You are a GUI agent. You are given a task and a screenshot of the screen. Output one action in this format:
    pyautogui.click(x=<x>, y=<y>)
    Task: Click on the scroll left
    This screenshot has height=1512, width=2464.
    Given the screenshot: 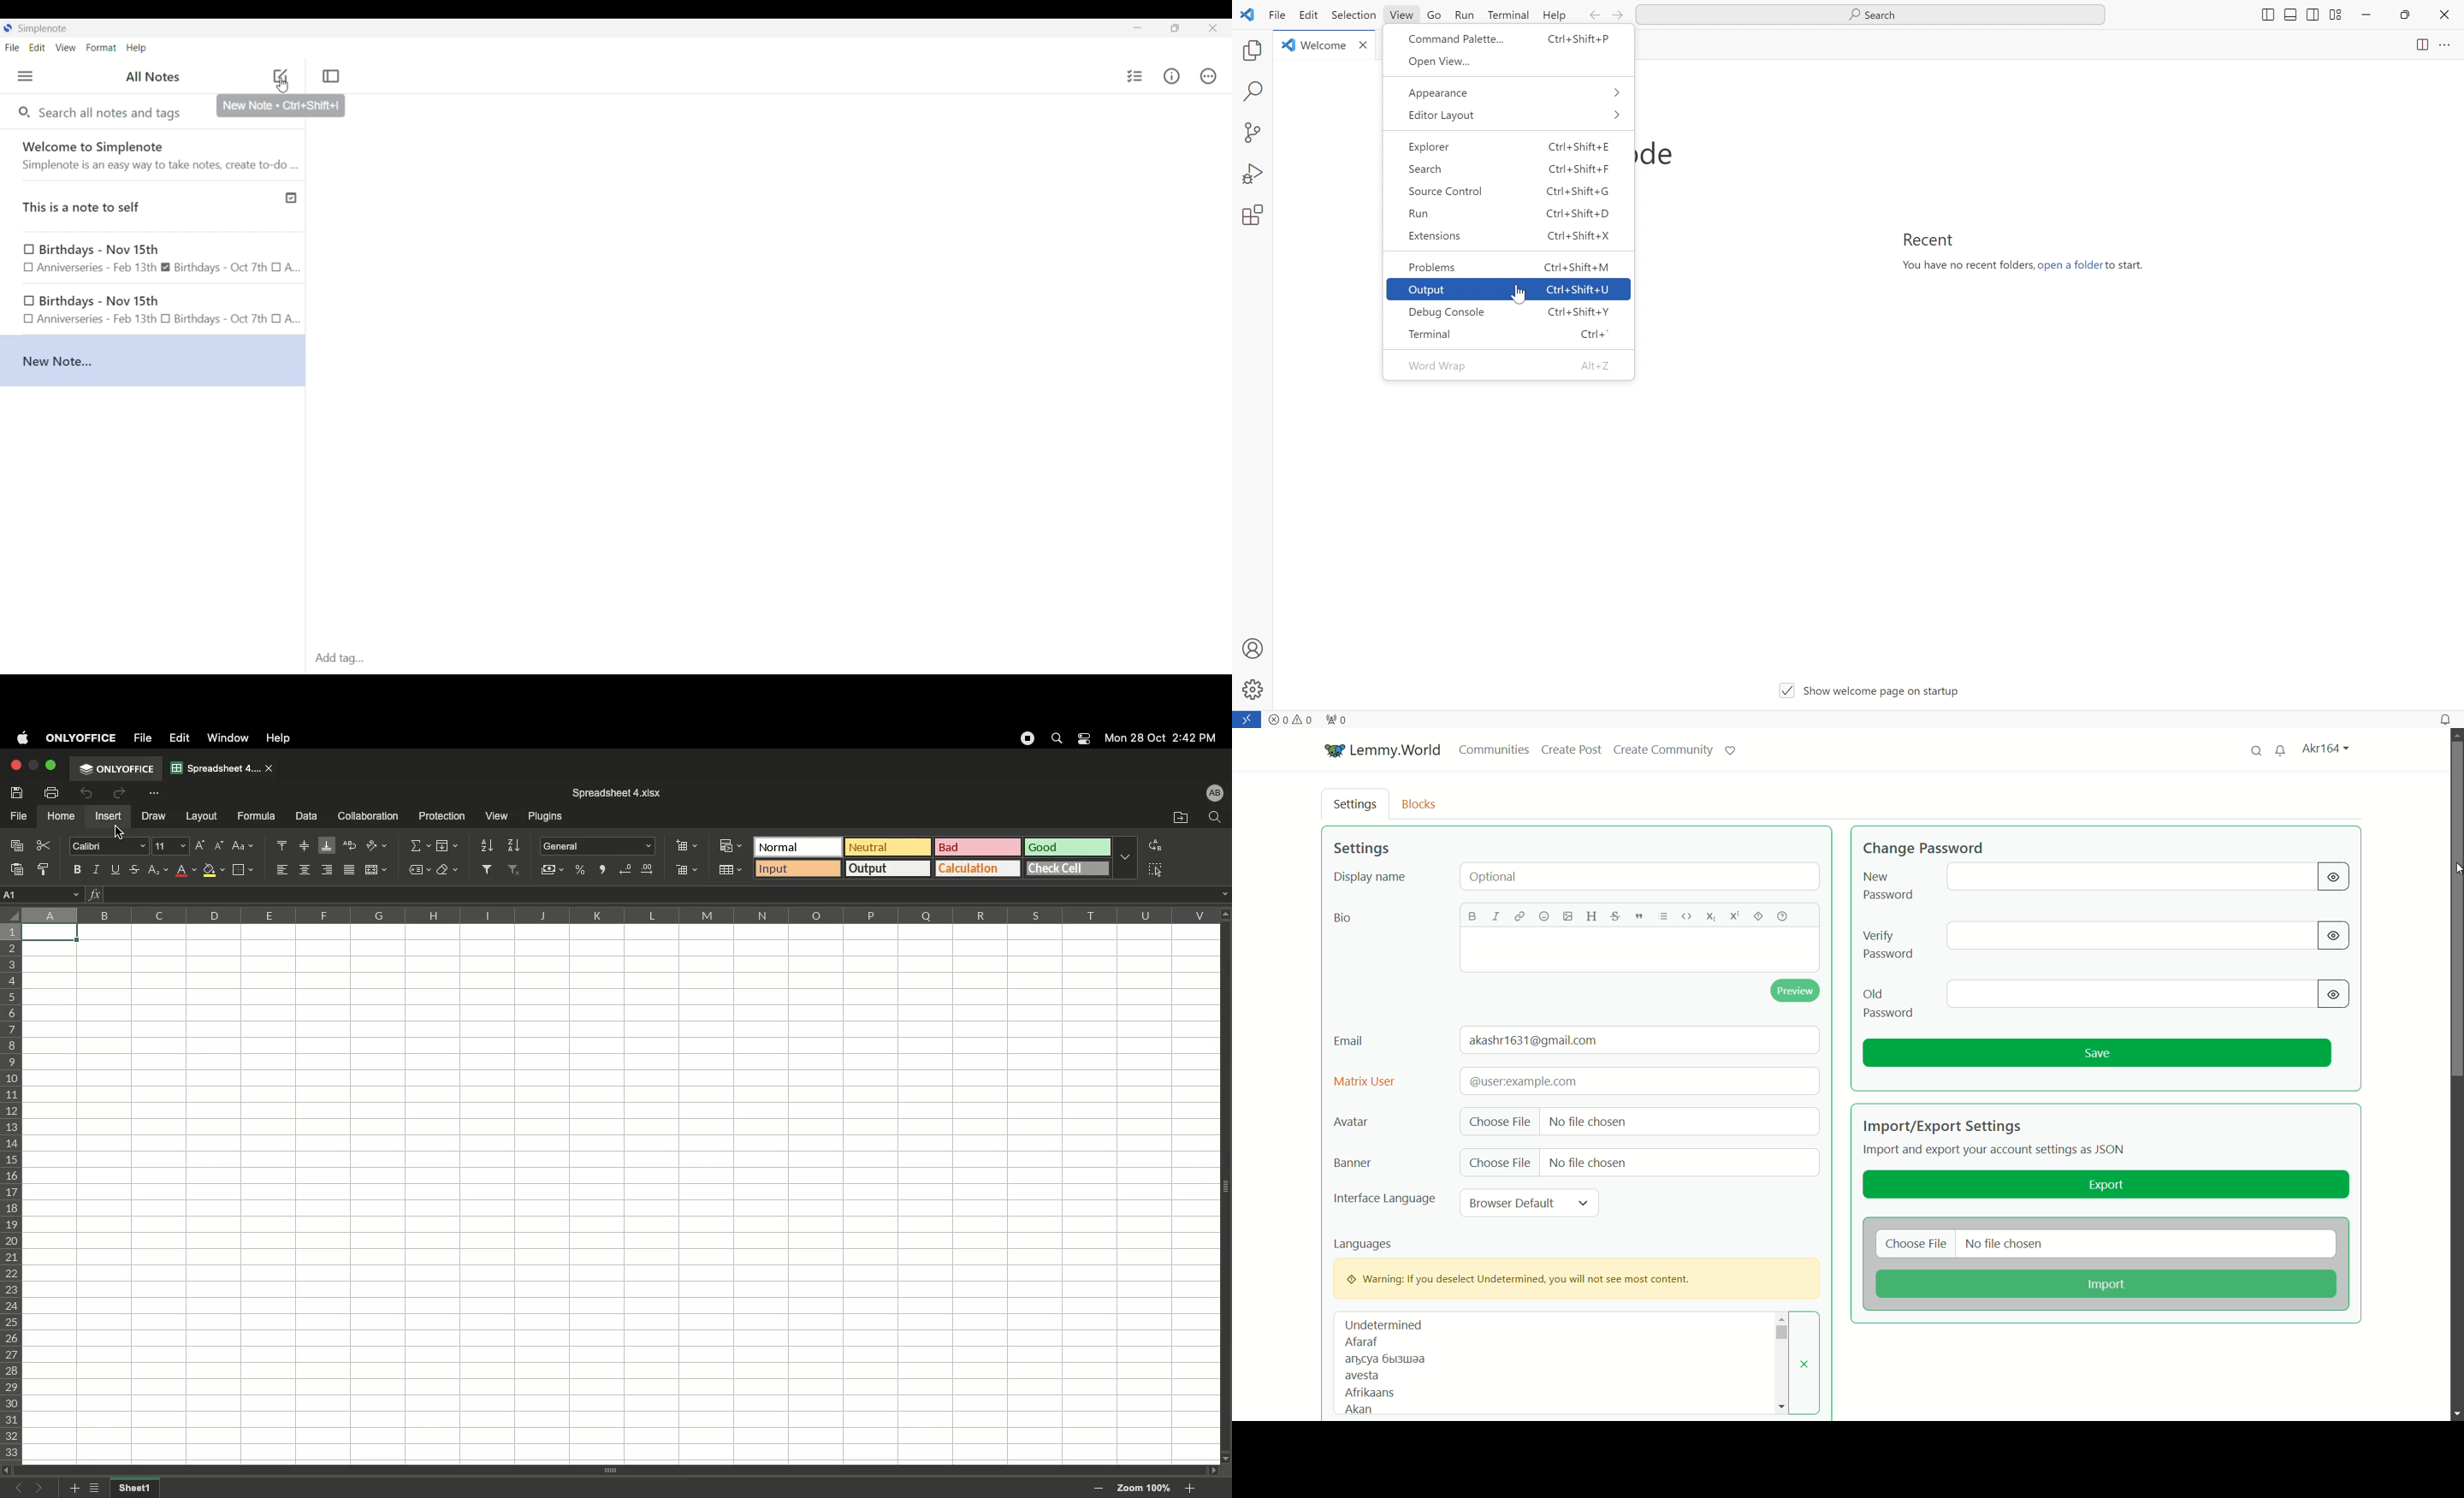 What is the action you would take?
    pyautogui.click(x=8, y=1471)
    